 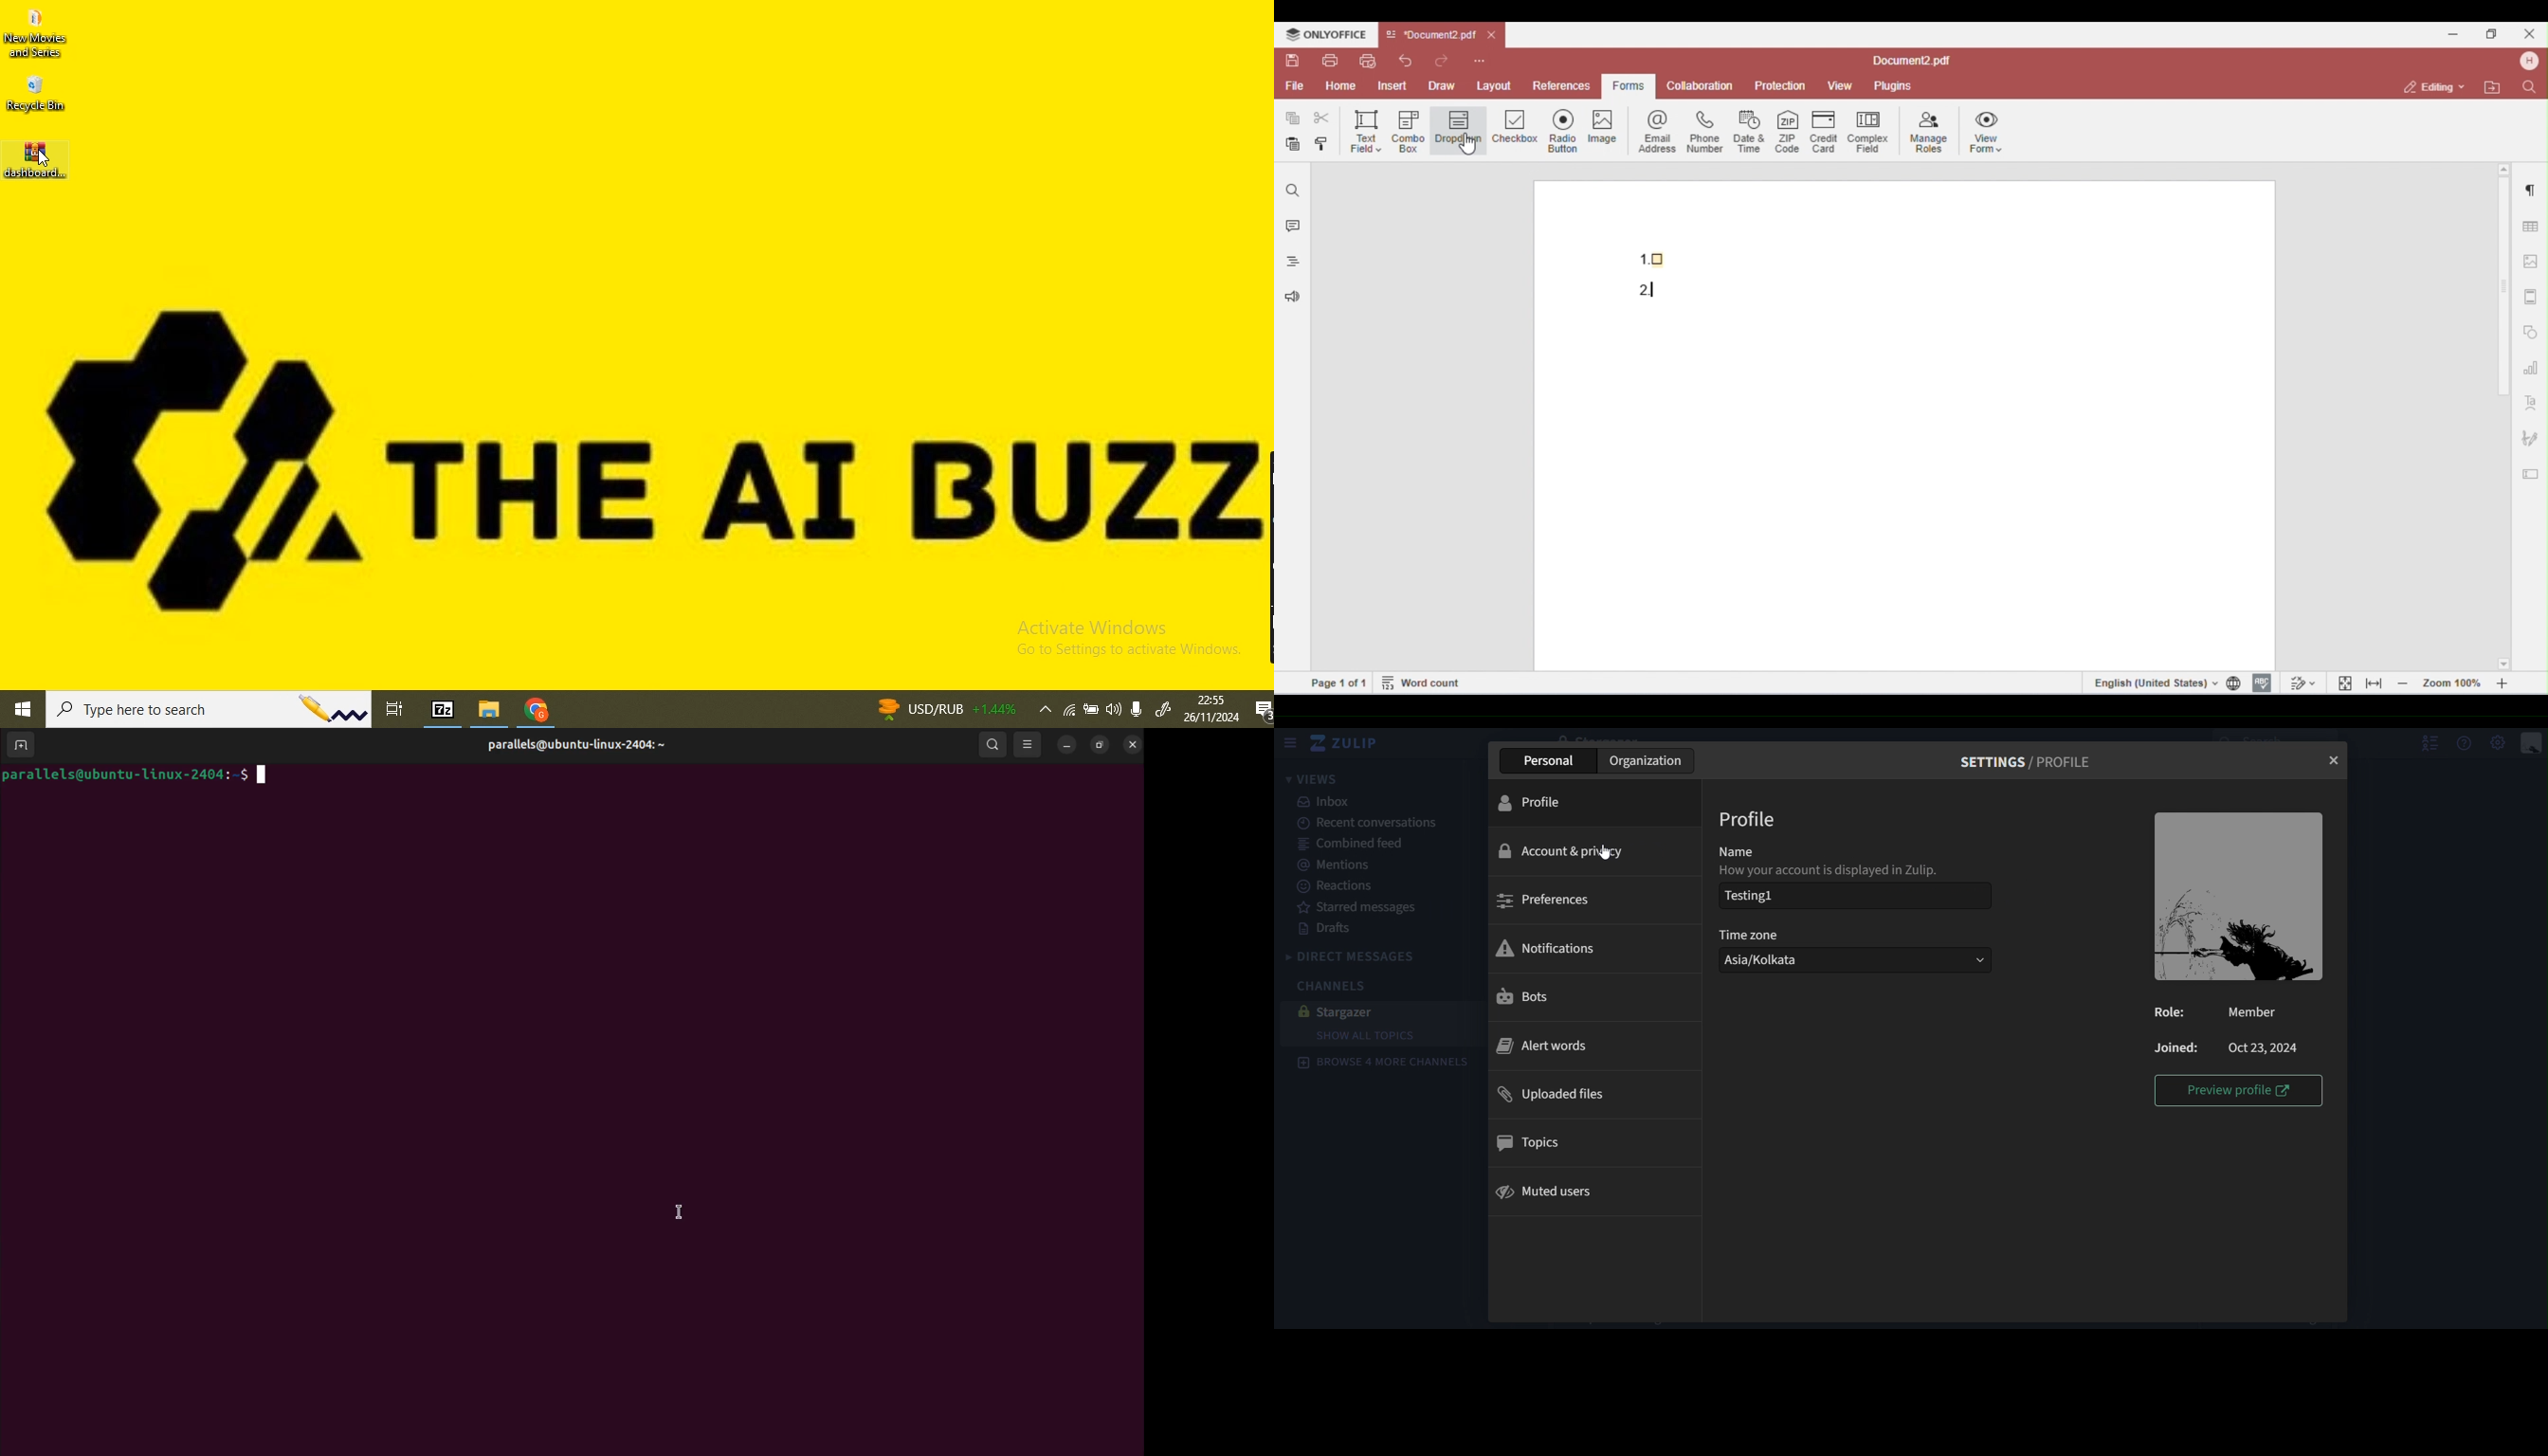 I want to click on settings, so click(x=2030, y=761).